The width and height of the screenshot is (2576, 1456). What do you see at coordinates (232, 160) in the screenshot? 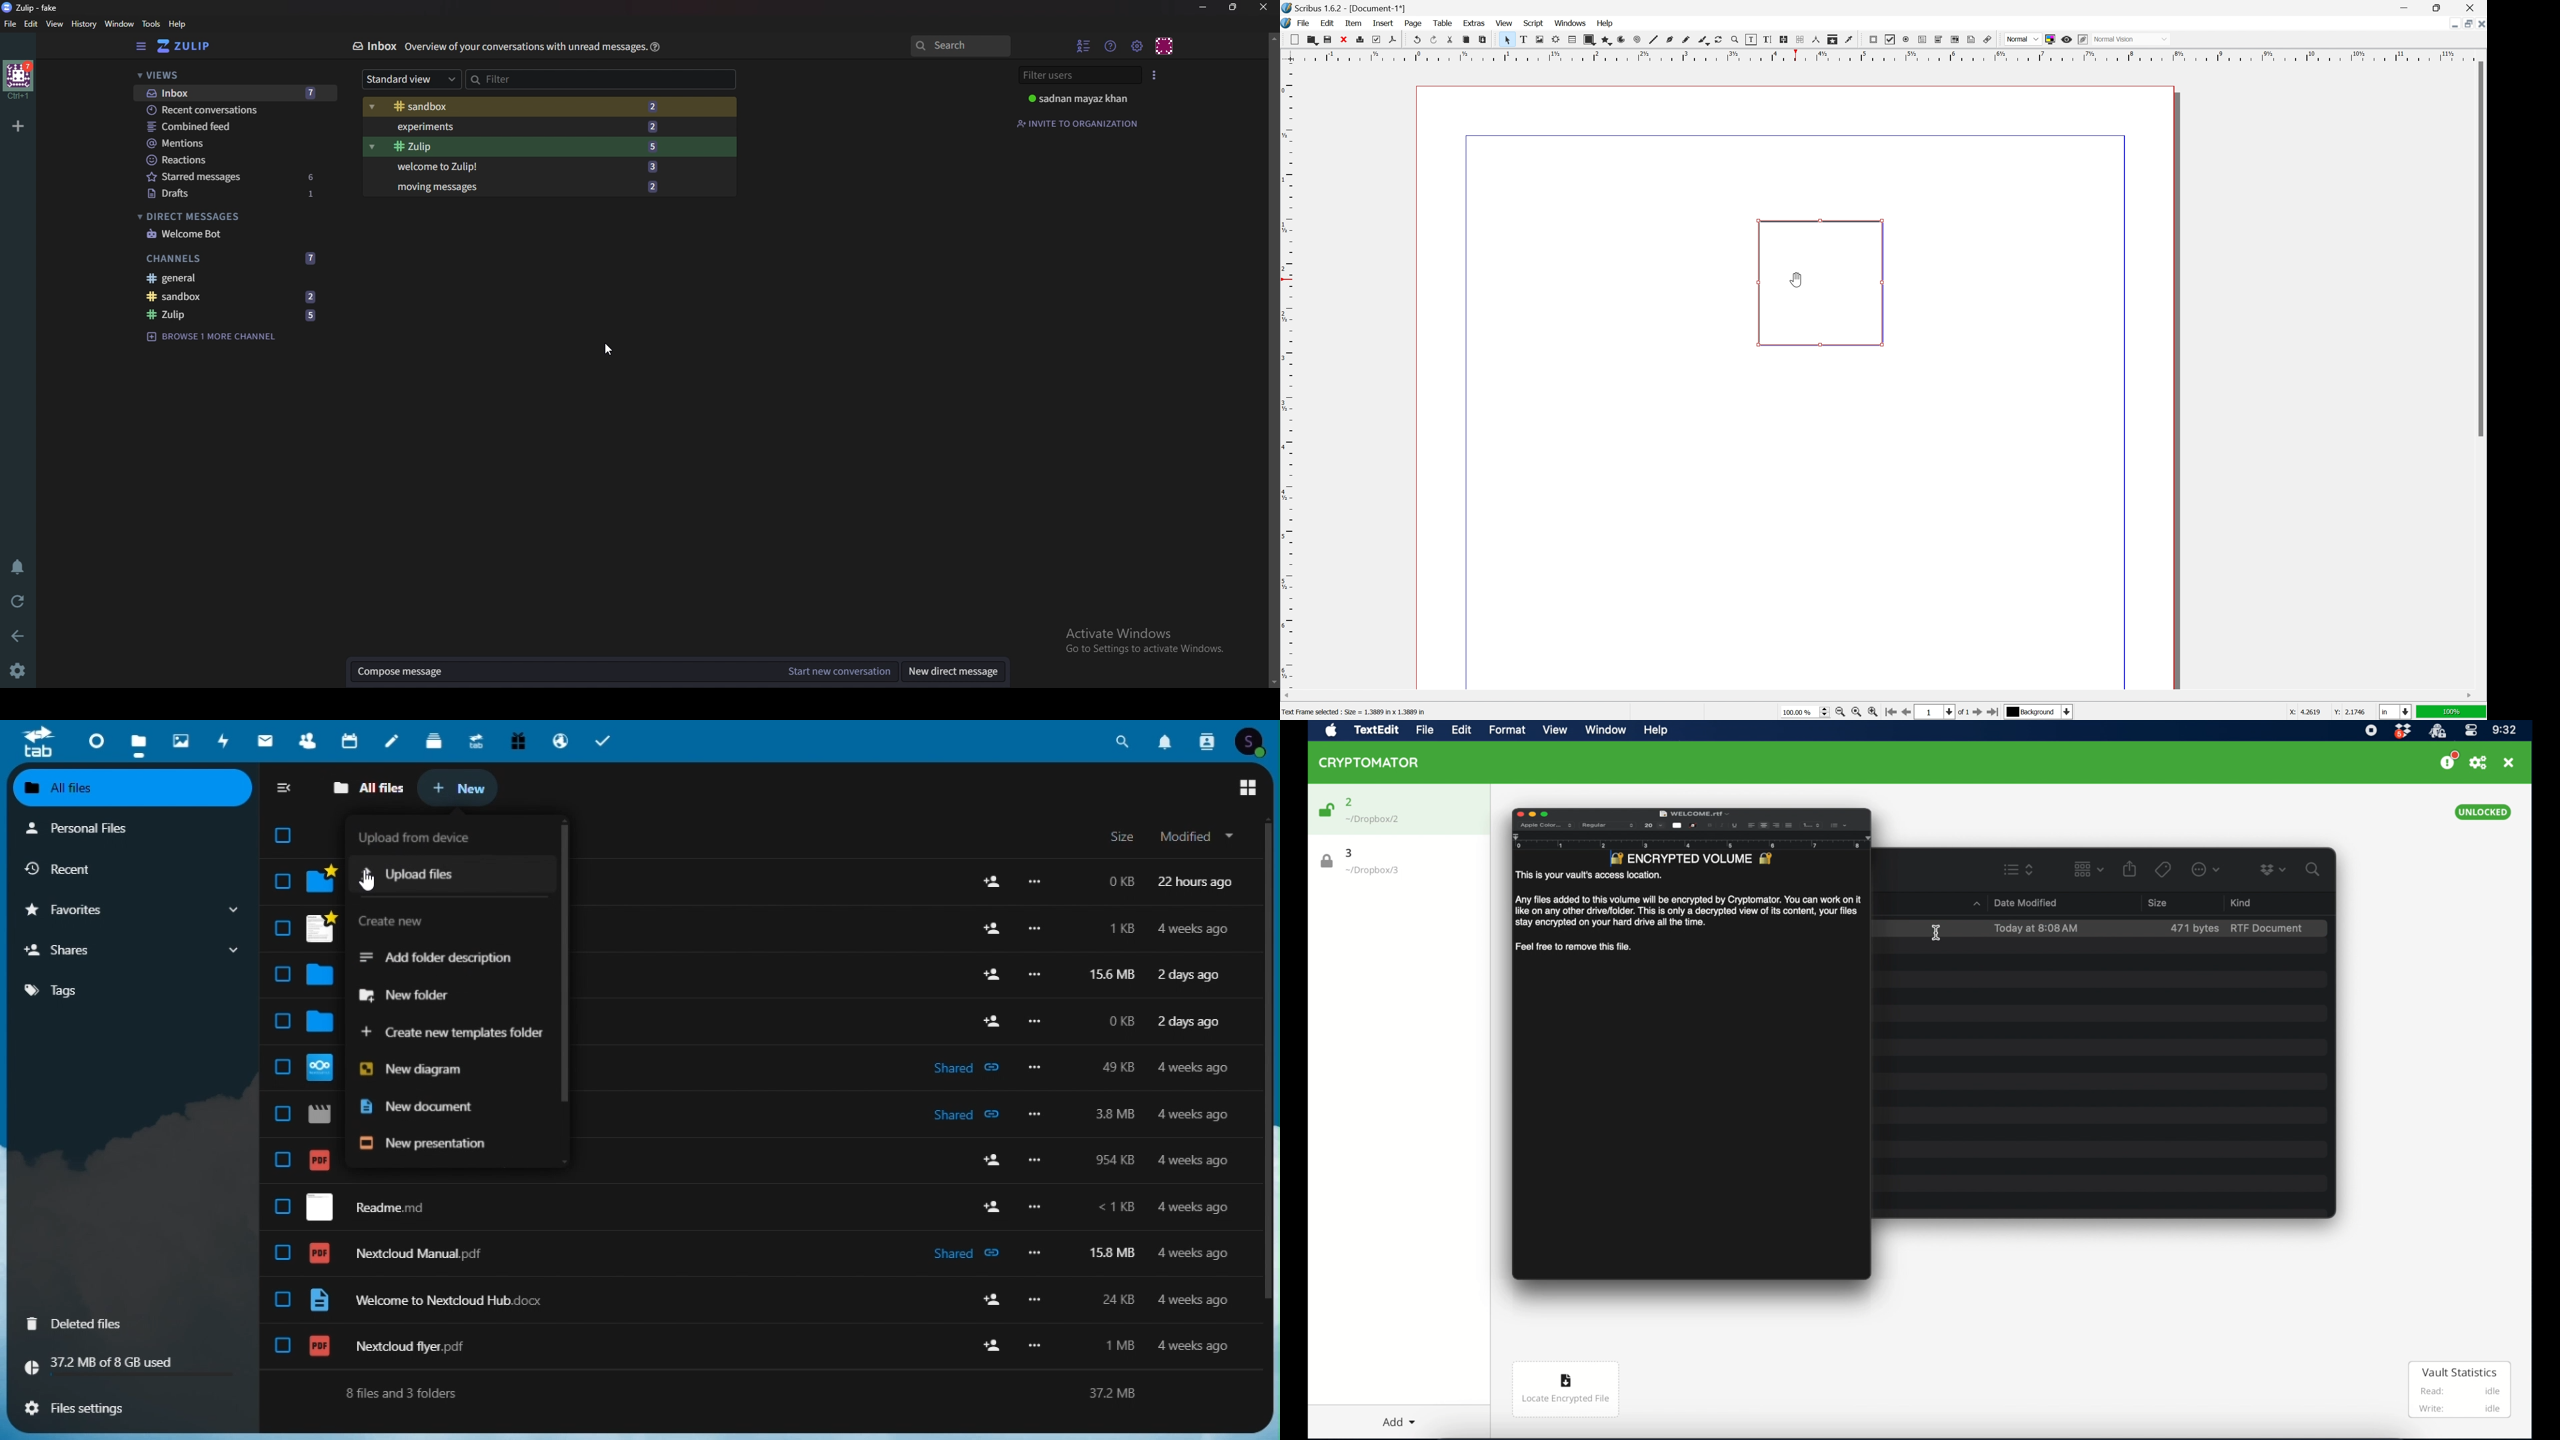
I see `Reactions` at bounding box center [232, 160].